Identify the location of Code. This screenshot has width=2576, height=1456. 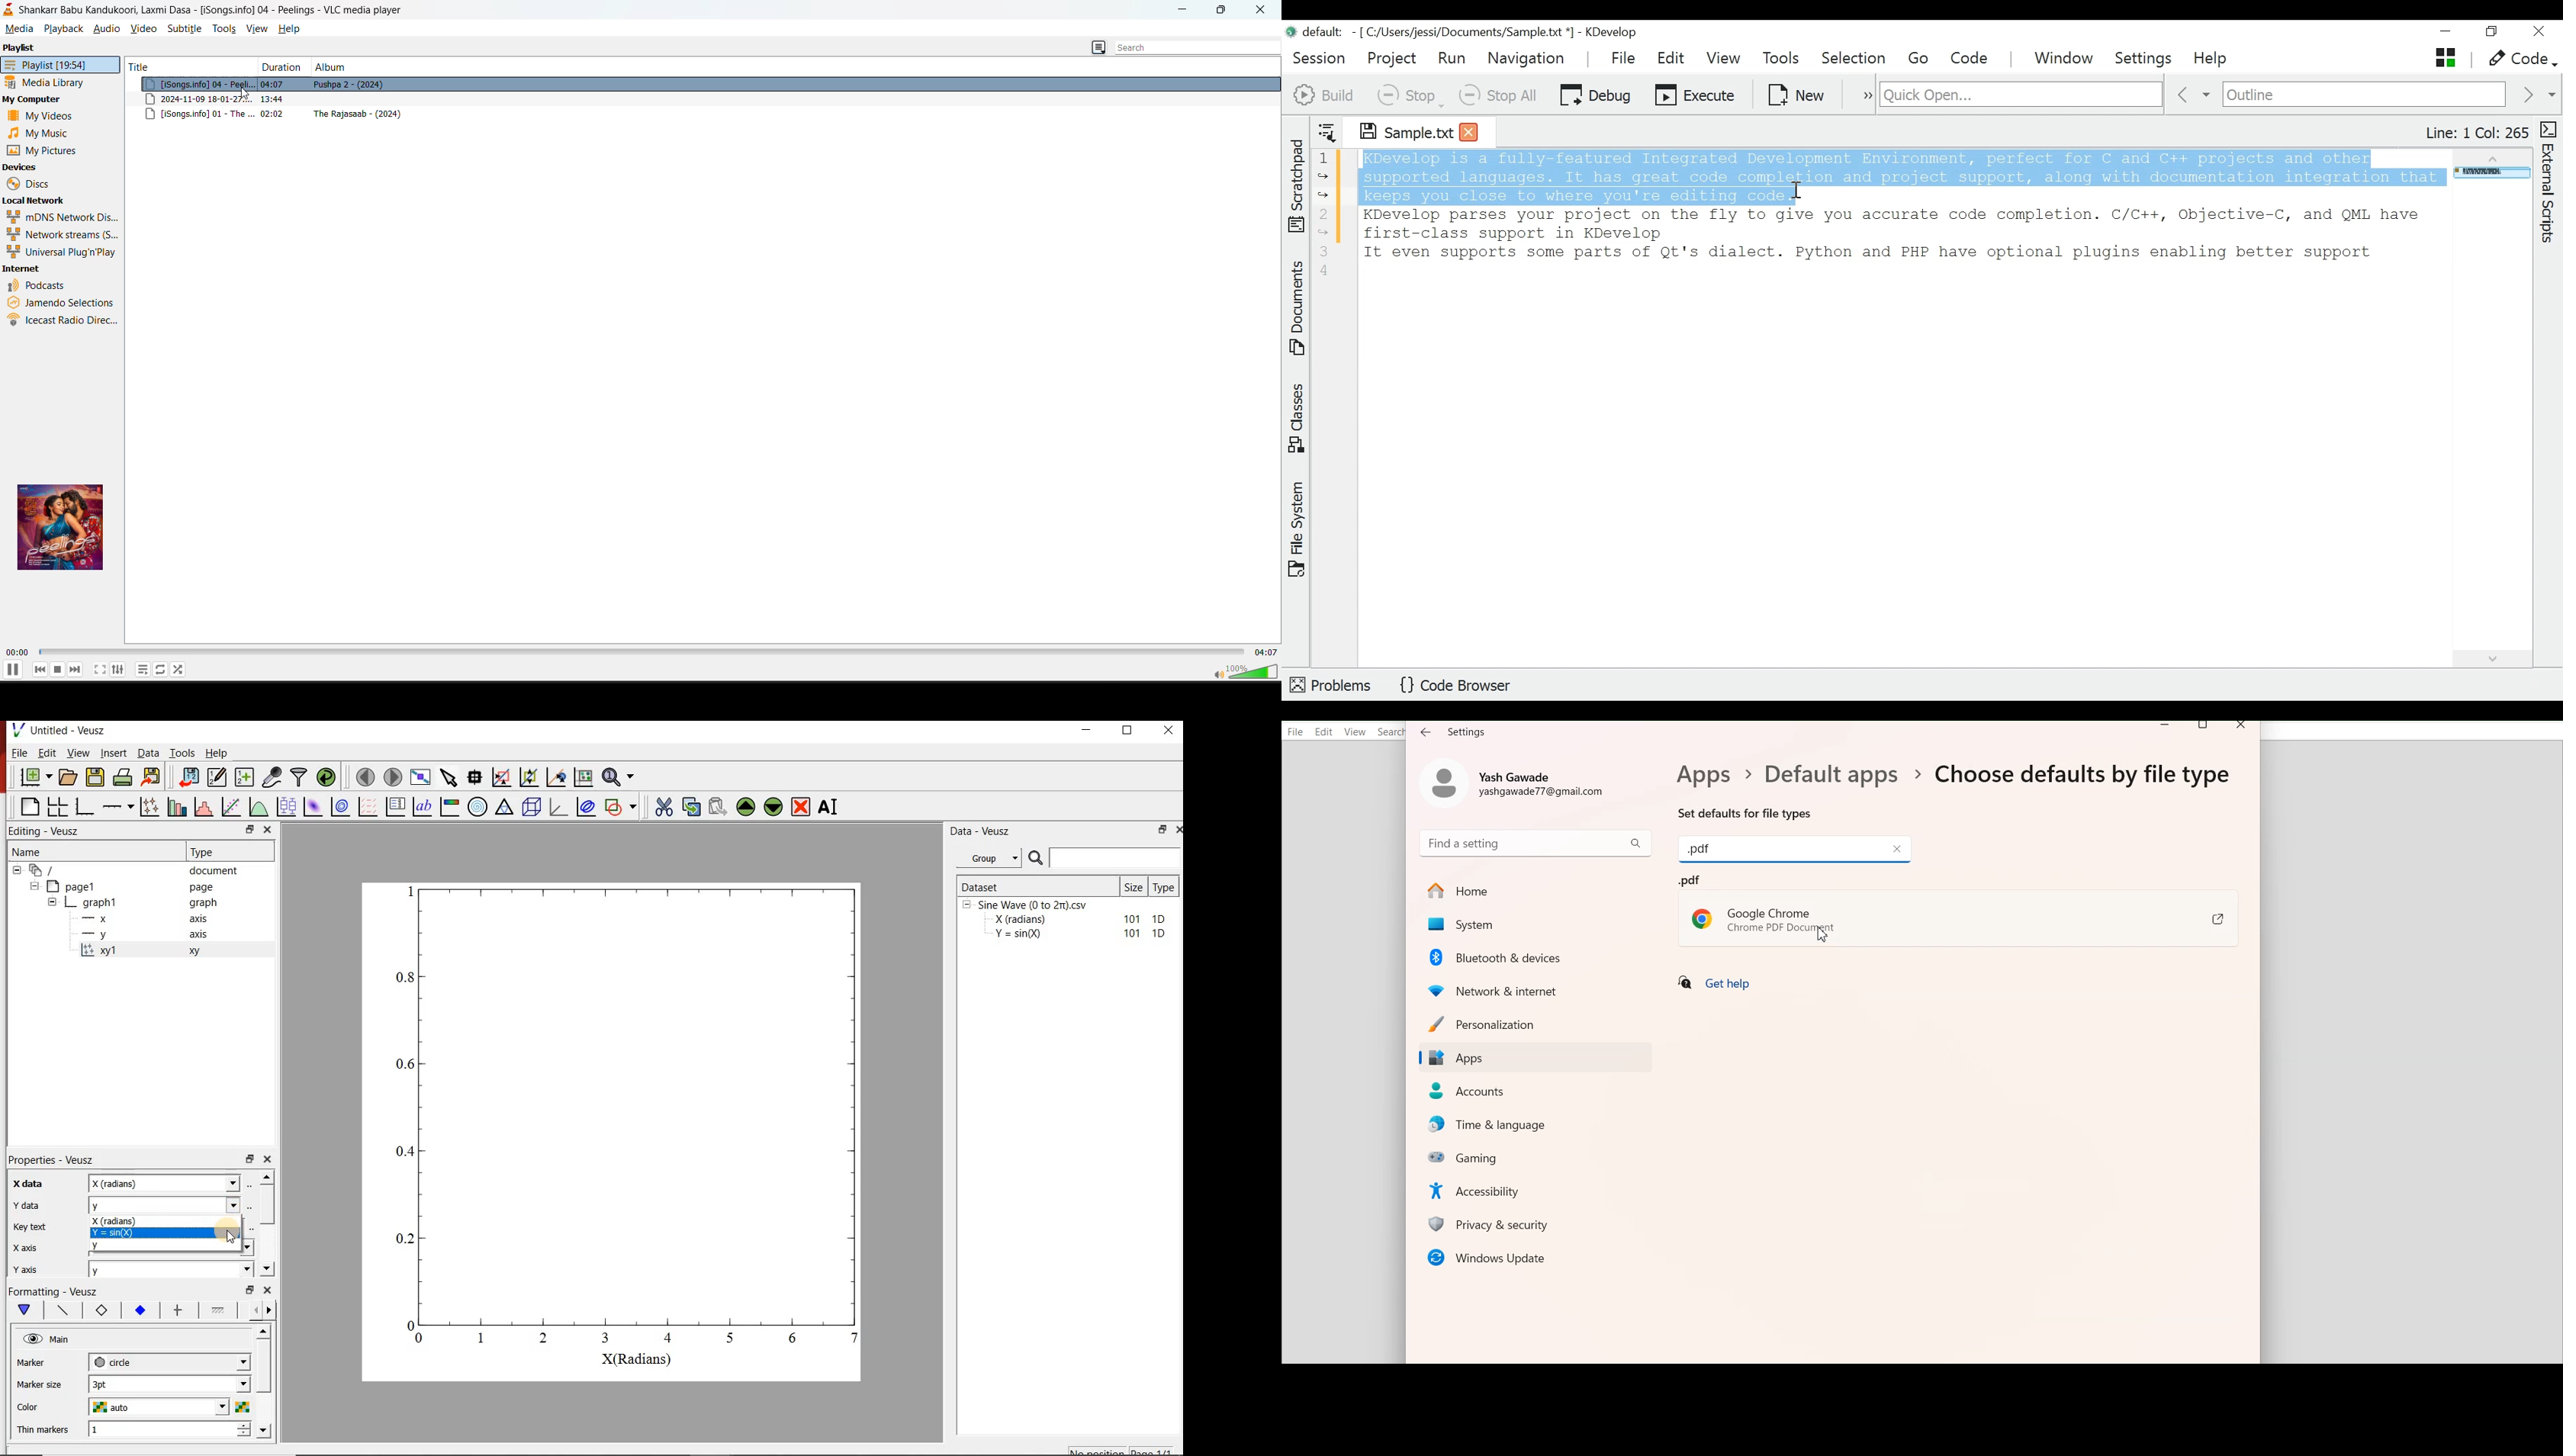
(2520, 59).